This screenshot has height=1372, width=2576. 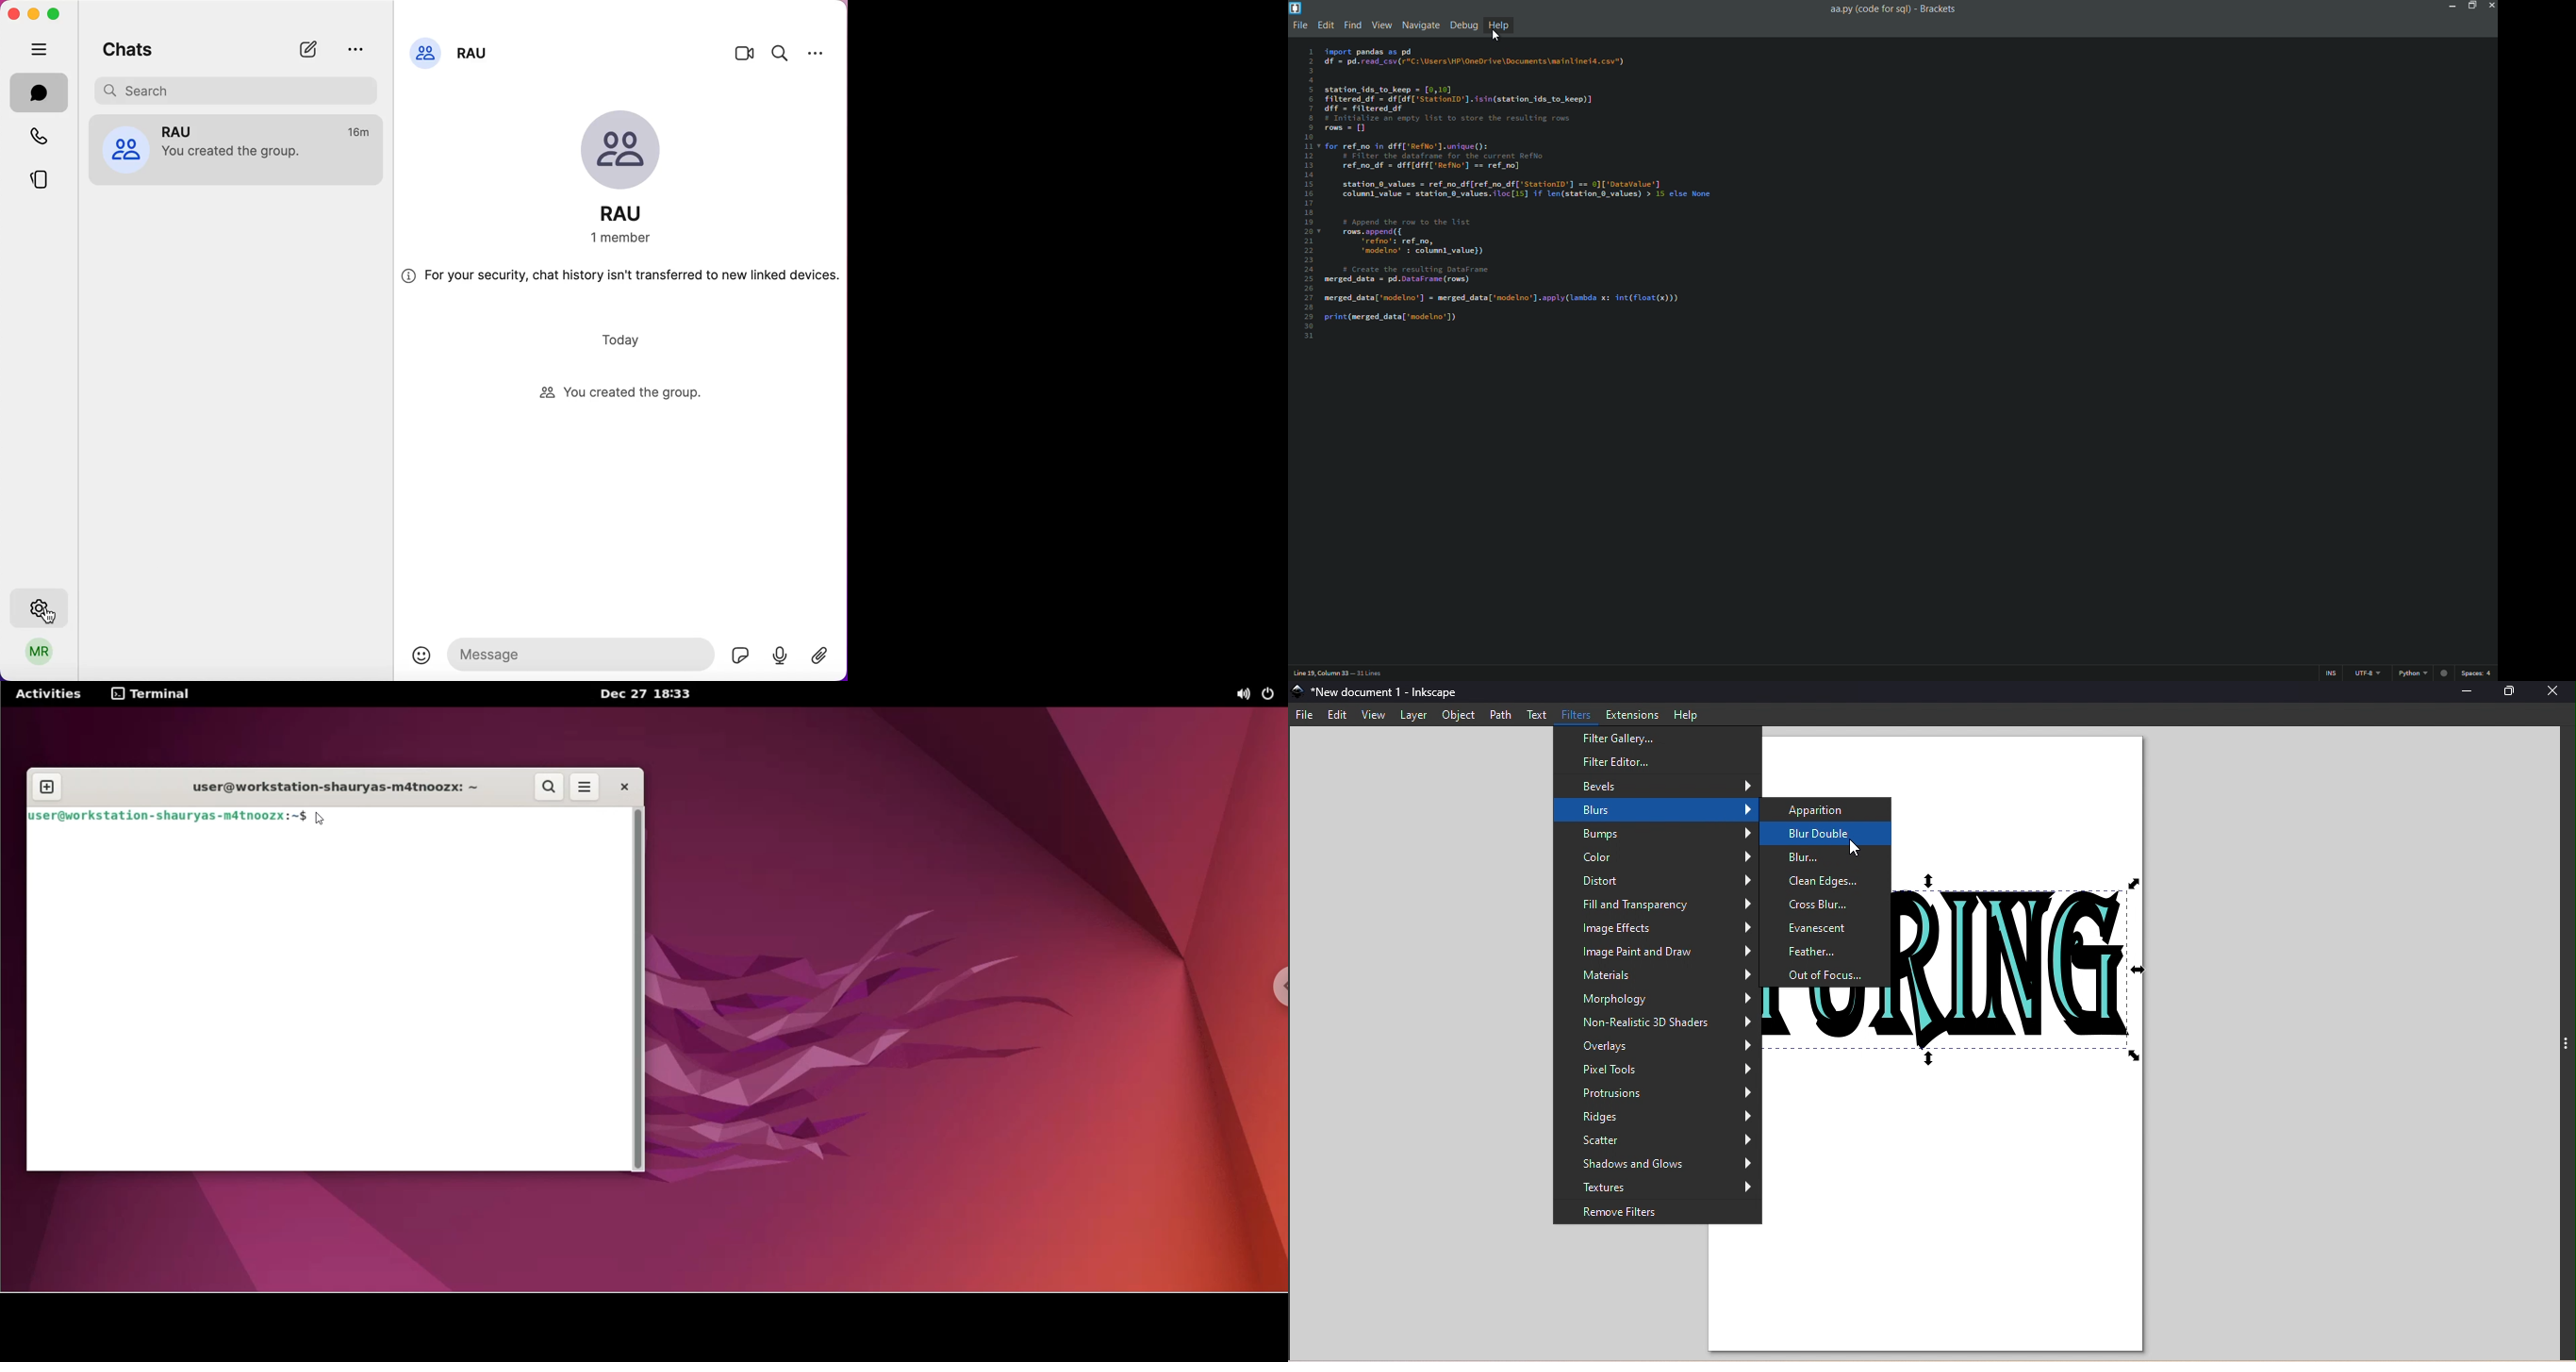 I want to click on more options, so click(x=588, y=787).